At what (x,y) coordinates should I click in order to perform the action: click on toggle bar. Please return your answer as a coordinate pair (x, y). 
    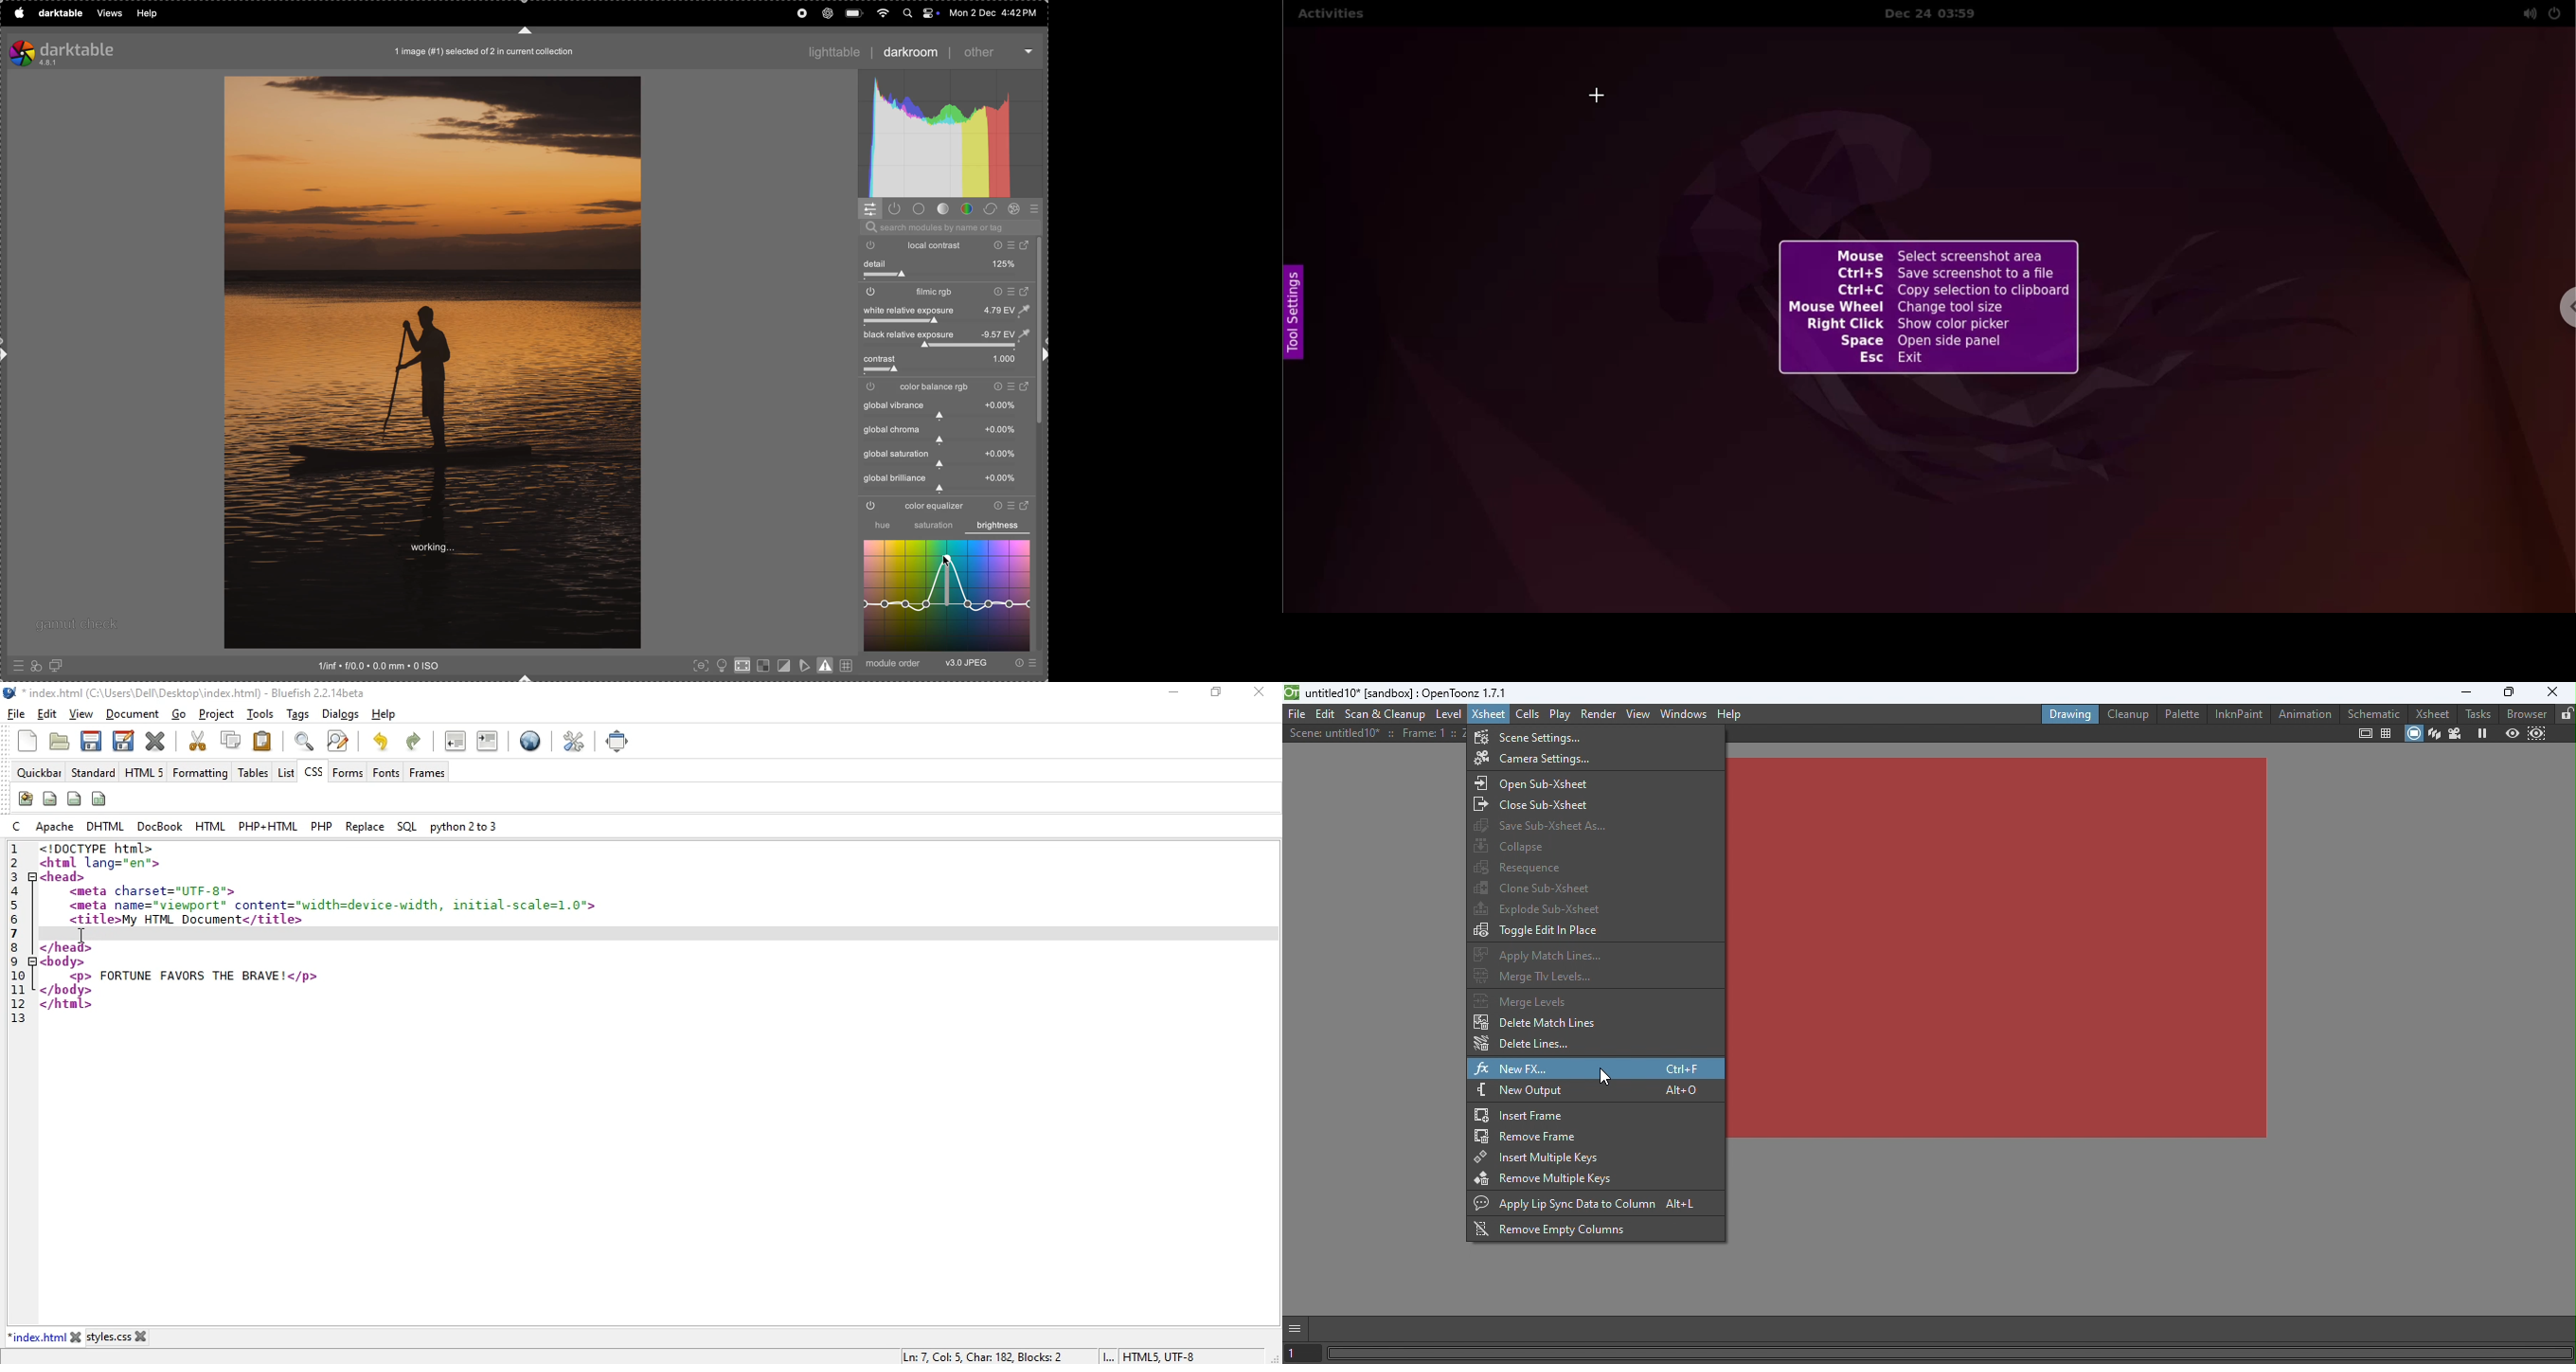
    Looking at the image, I should click on (947, 371).